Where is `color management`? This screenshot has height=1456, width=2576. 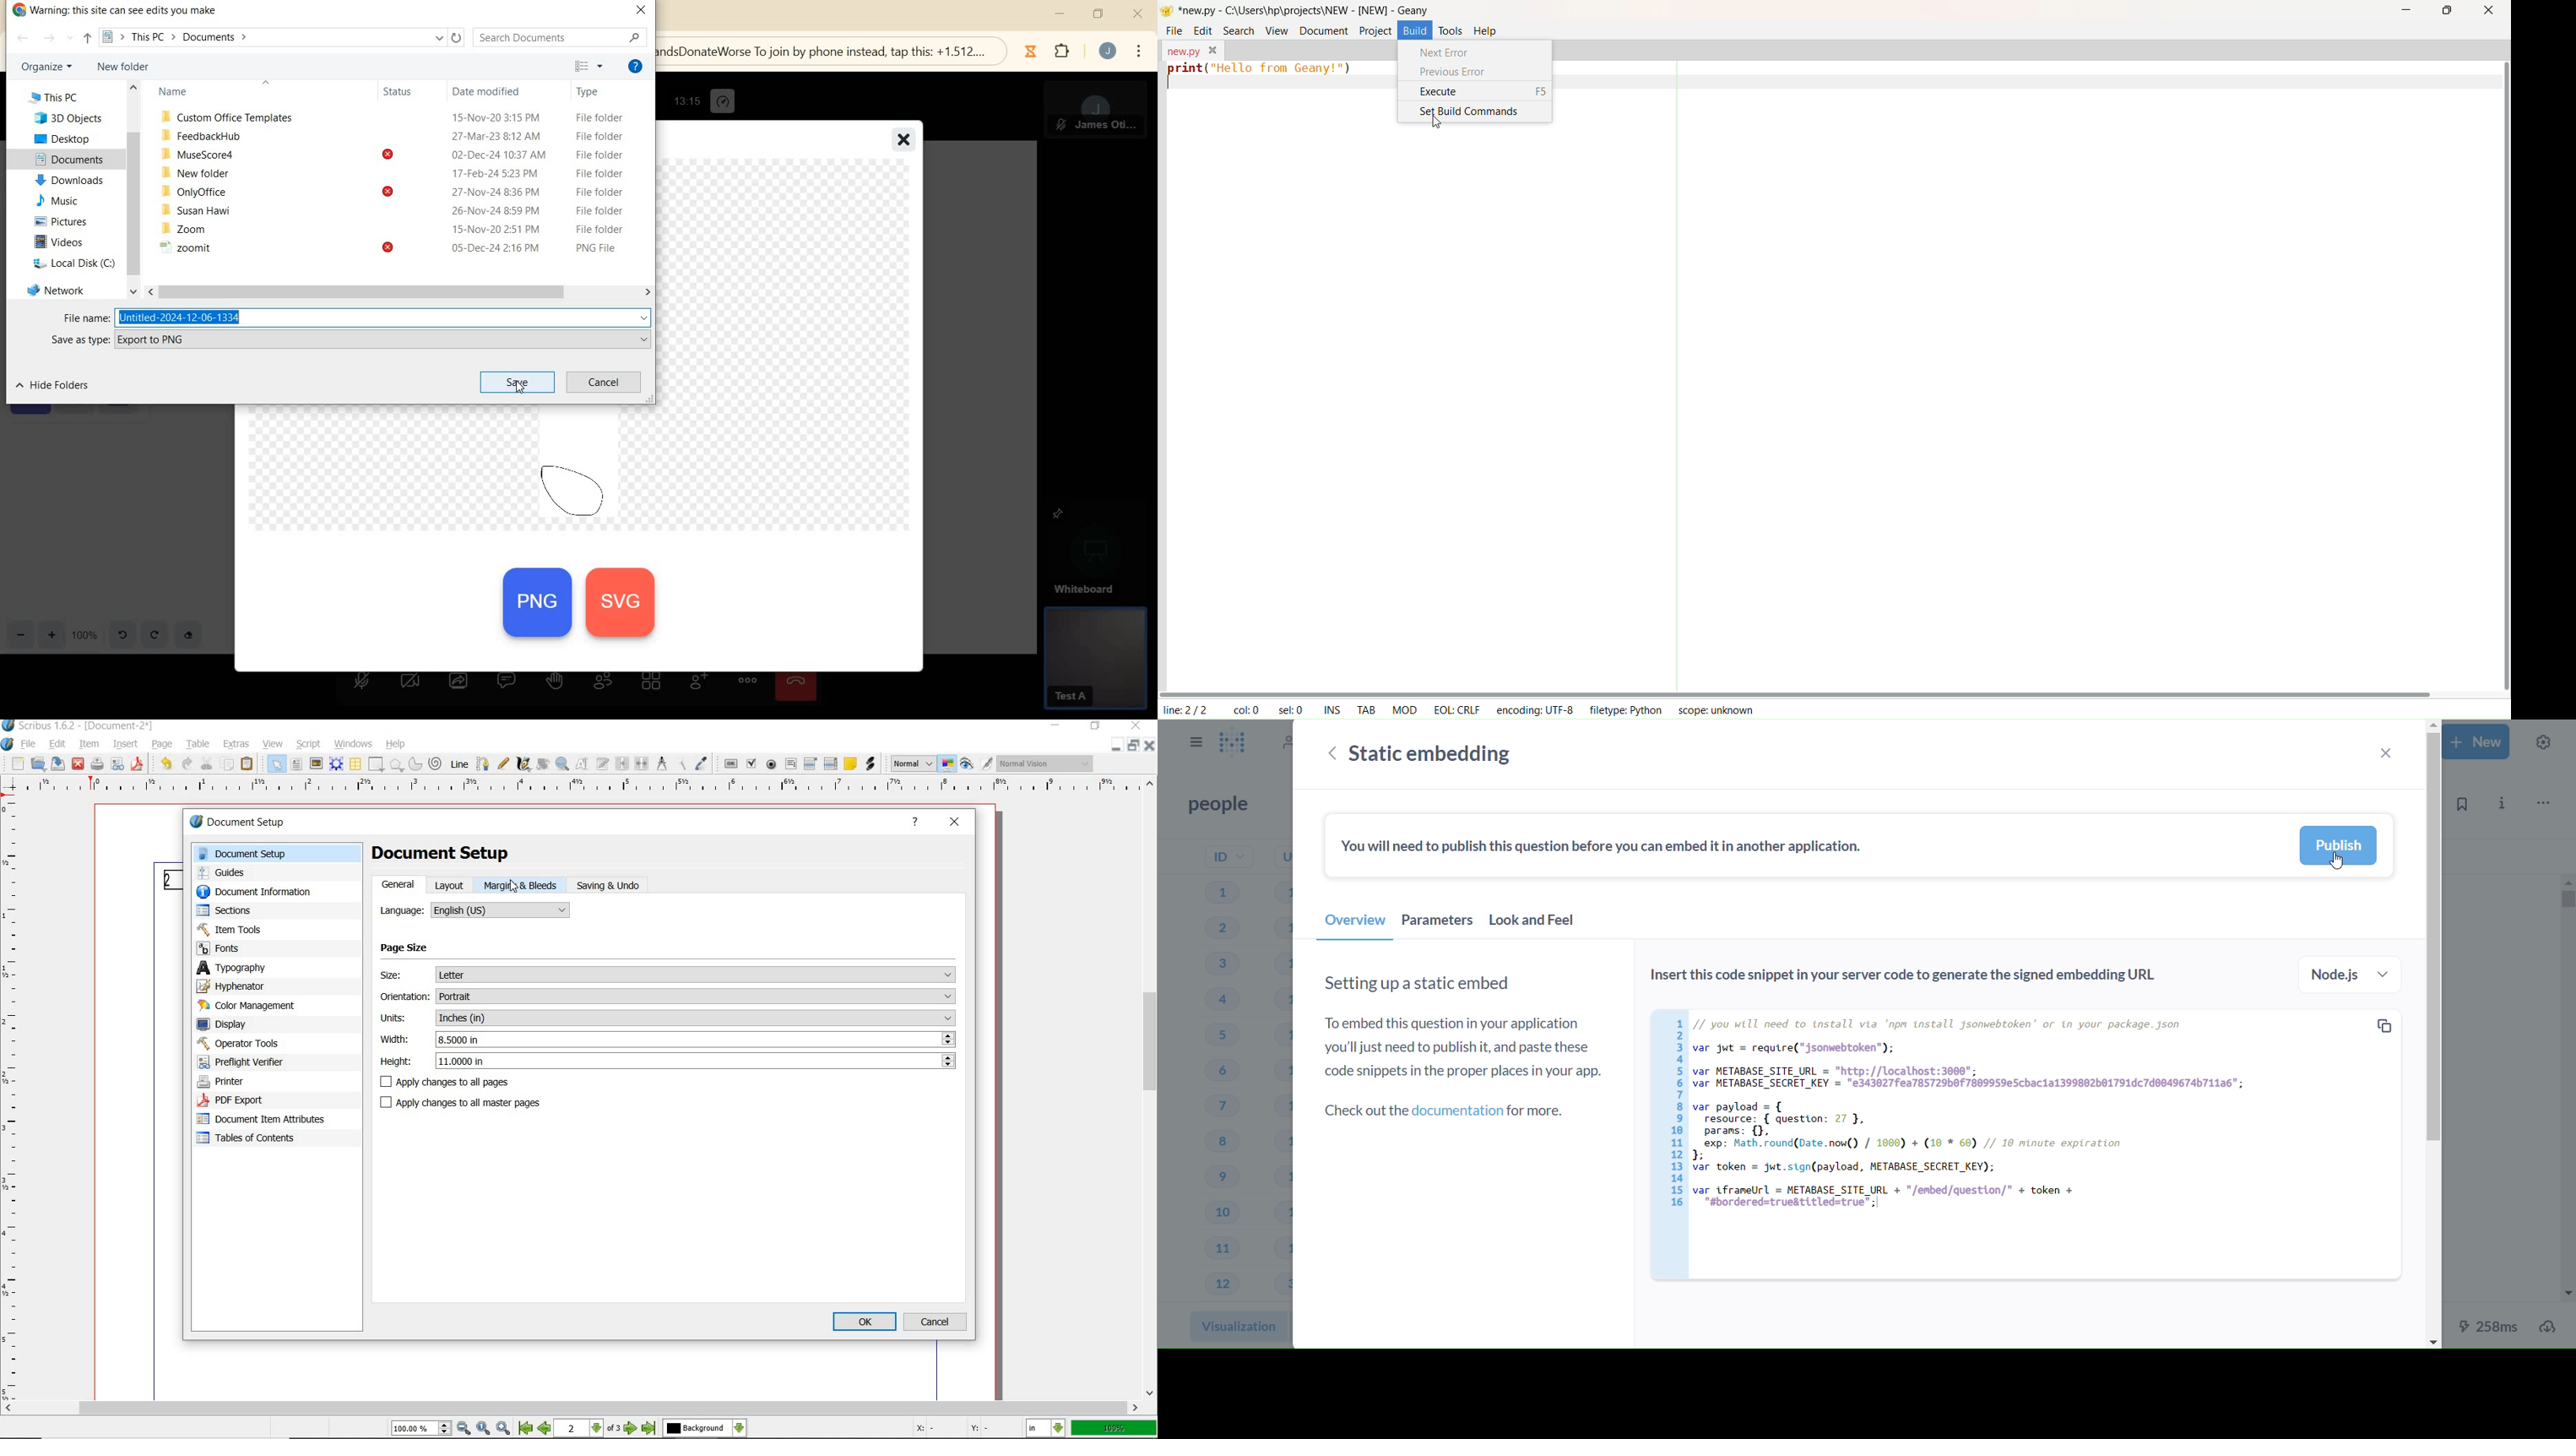 color management is located at coordinates (251, 1007).